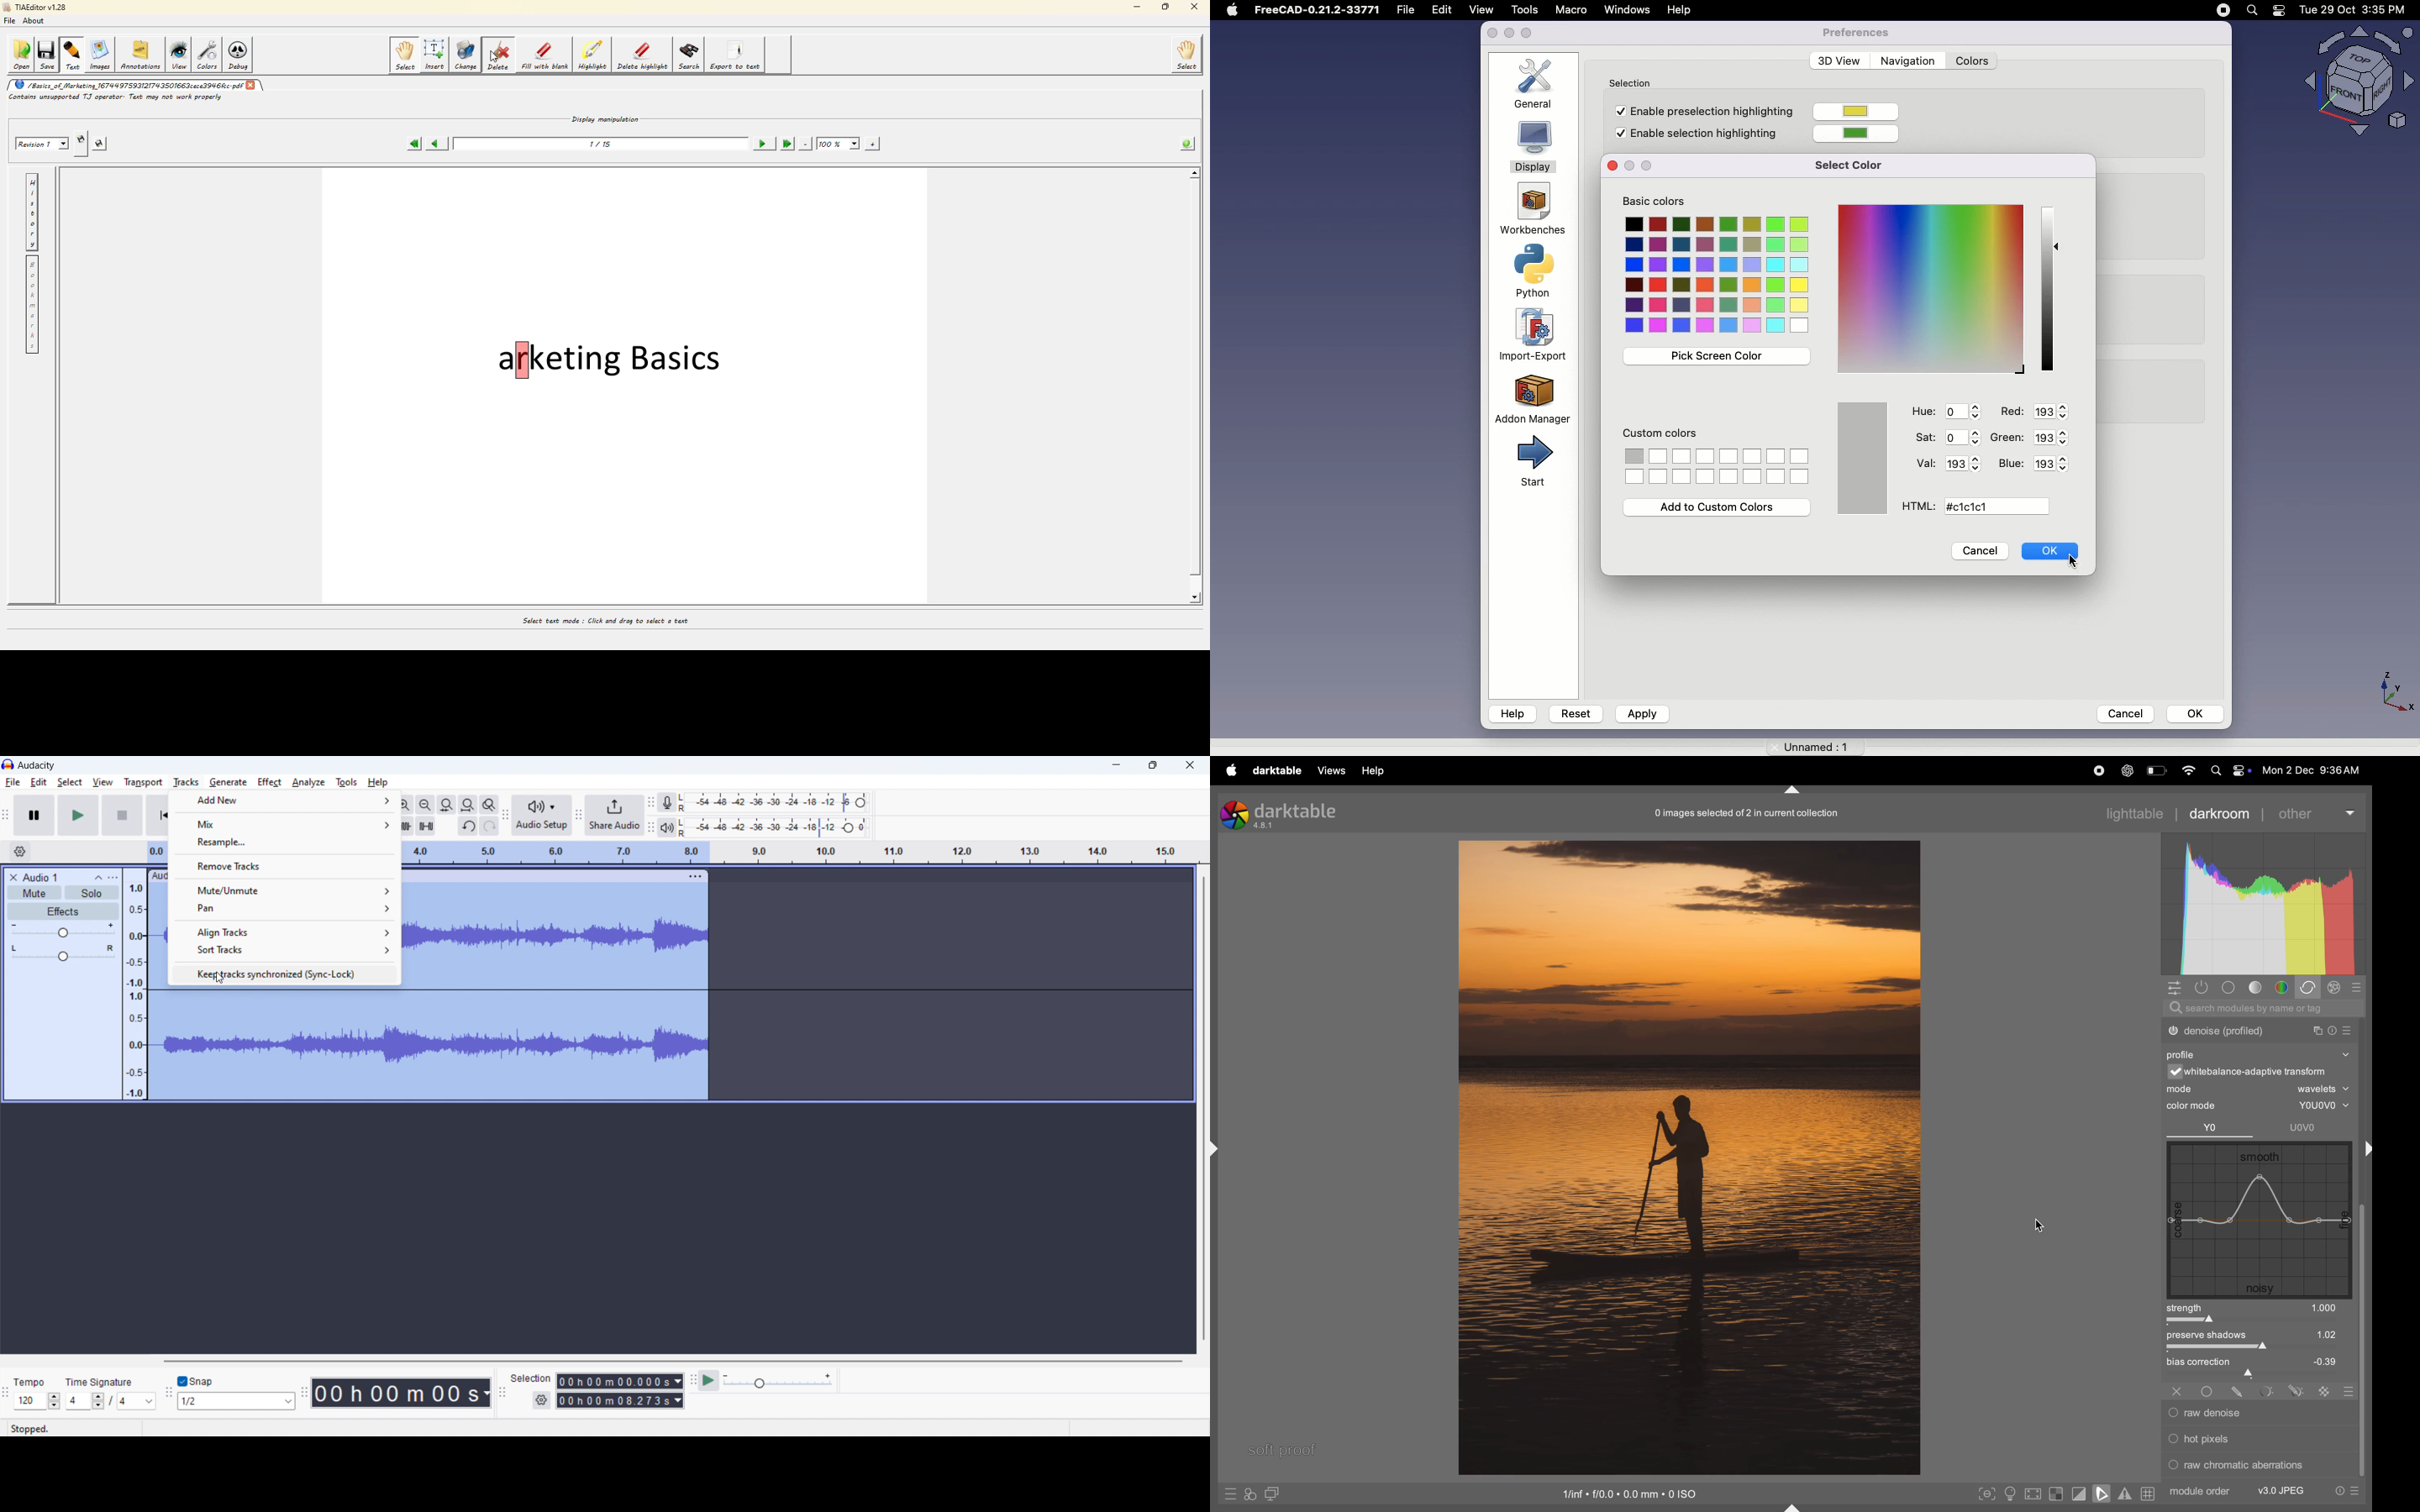 This screenshot has height=1512, width=2436. I want to click on analyse, so click(308, 782).